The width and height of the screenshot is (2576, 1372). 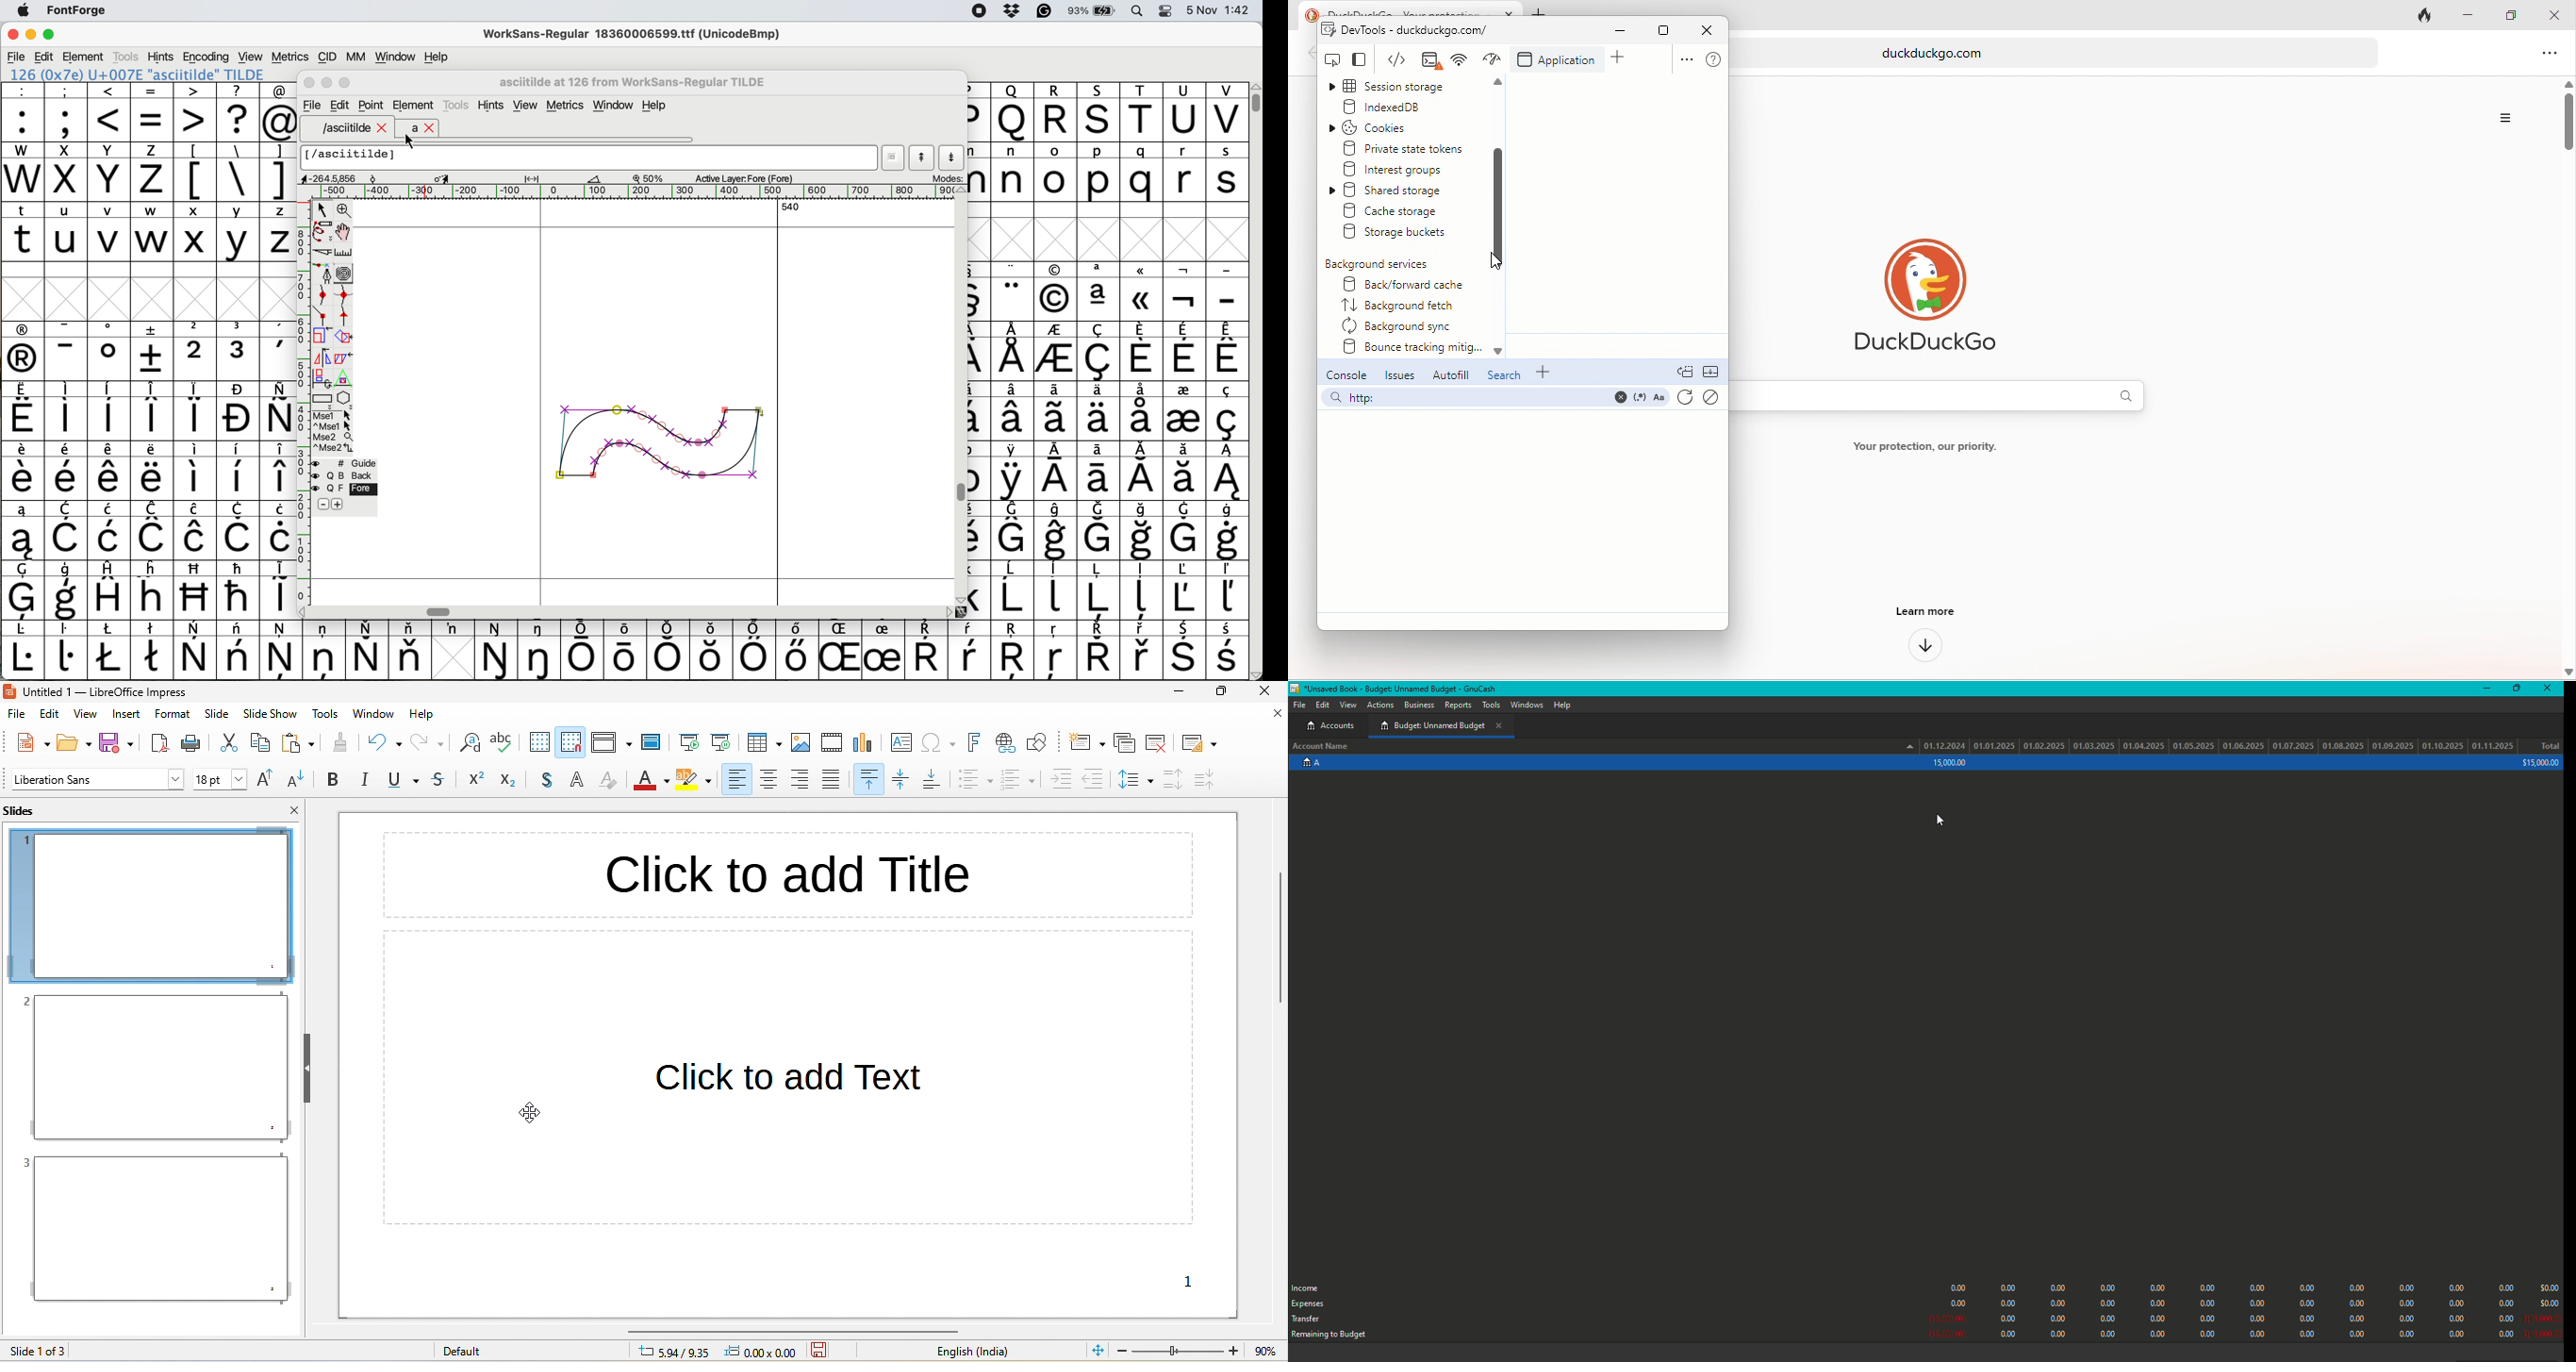 What do you see at coordinates (1143, 471) in the screenshot?
I see `symbol` at bounding box center [1143, 471].